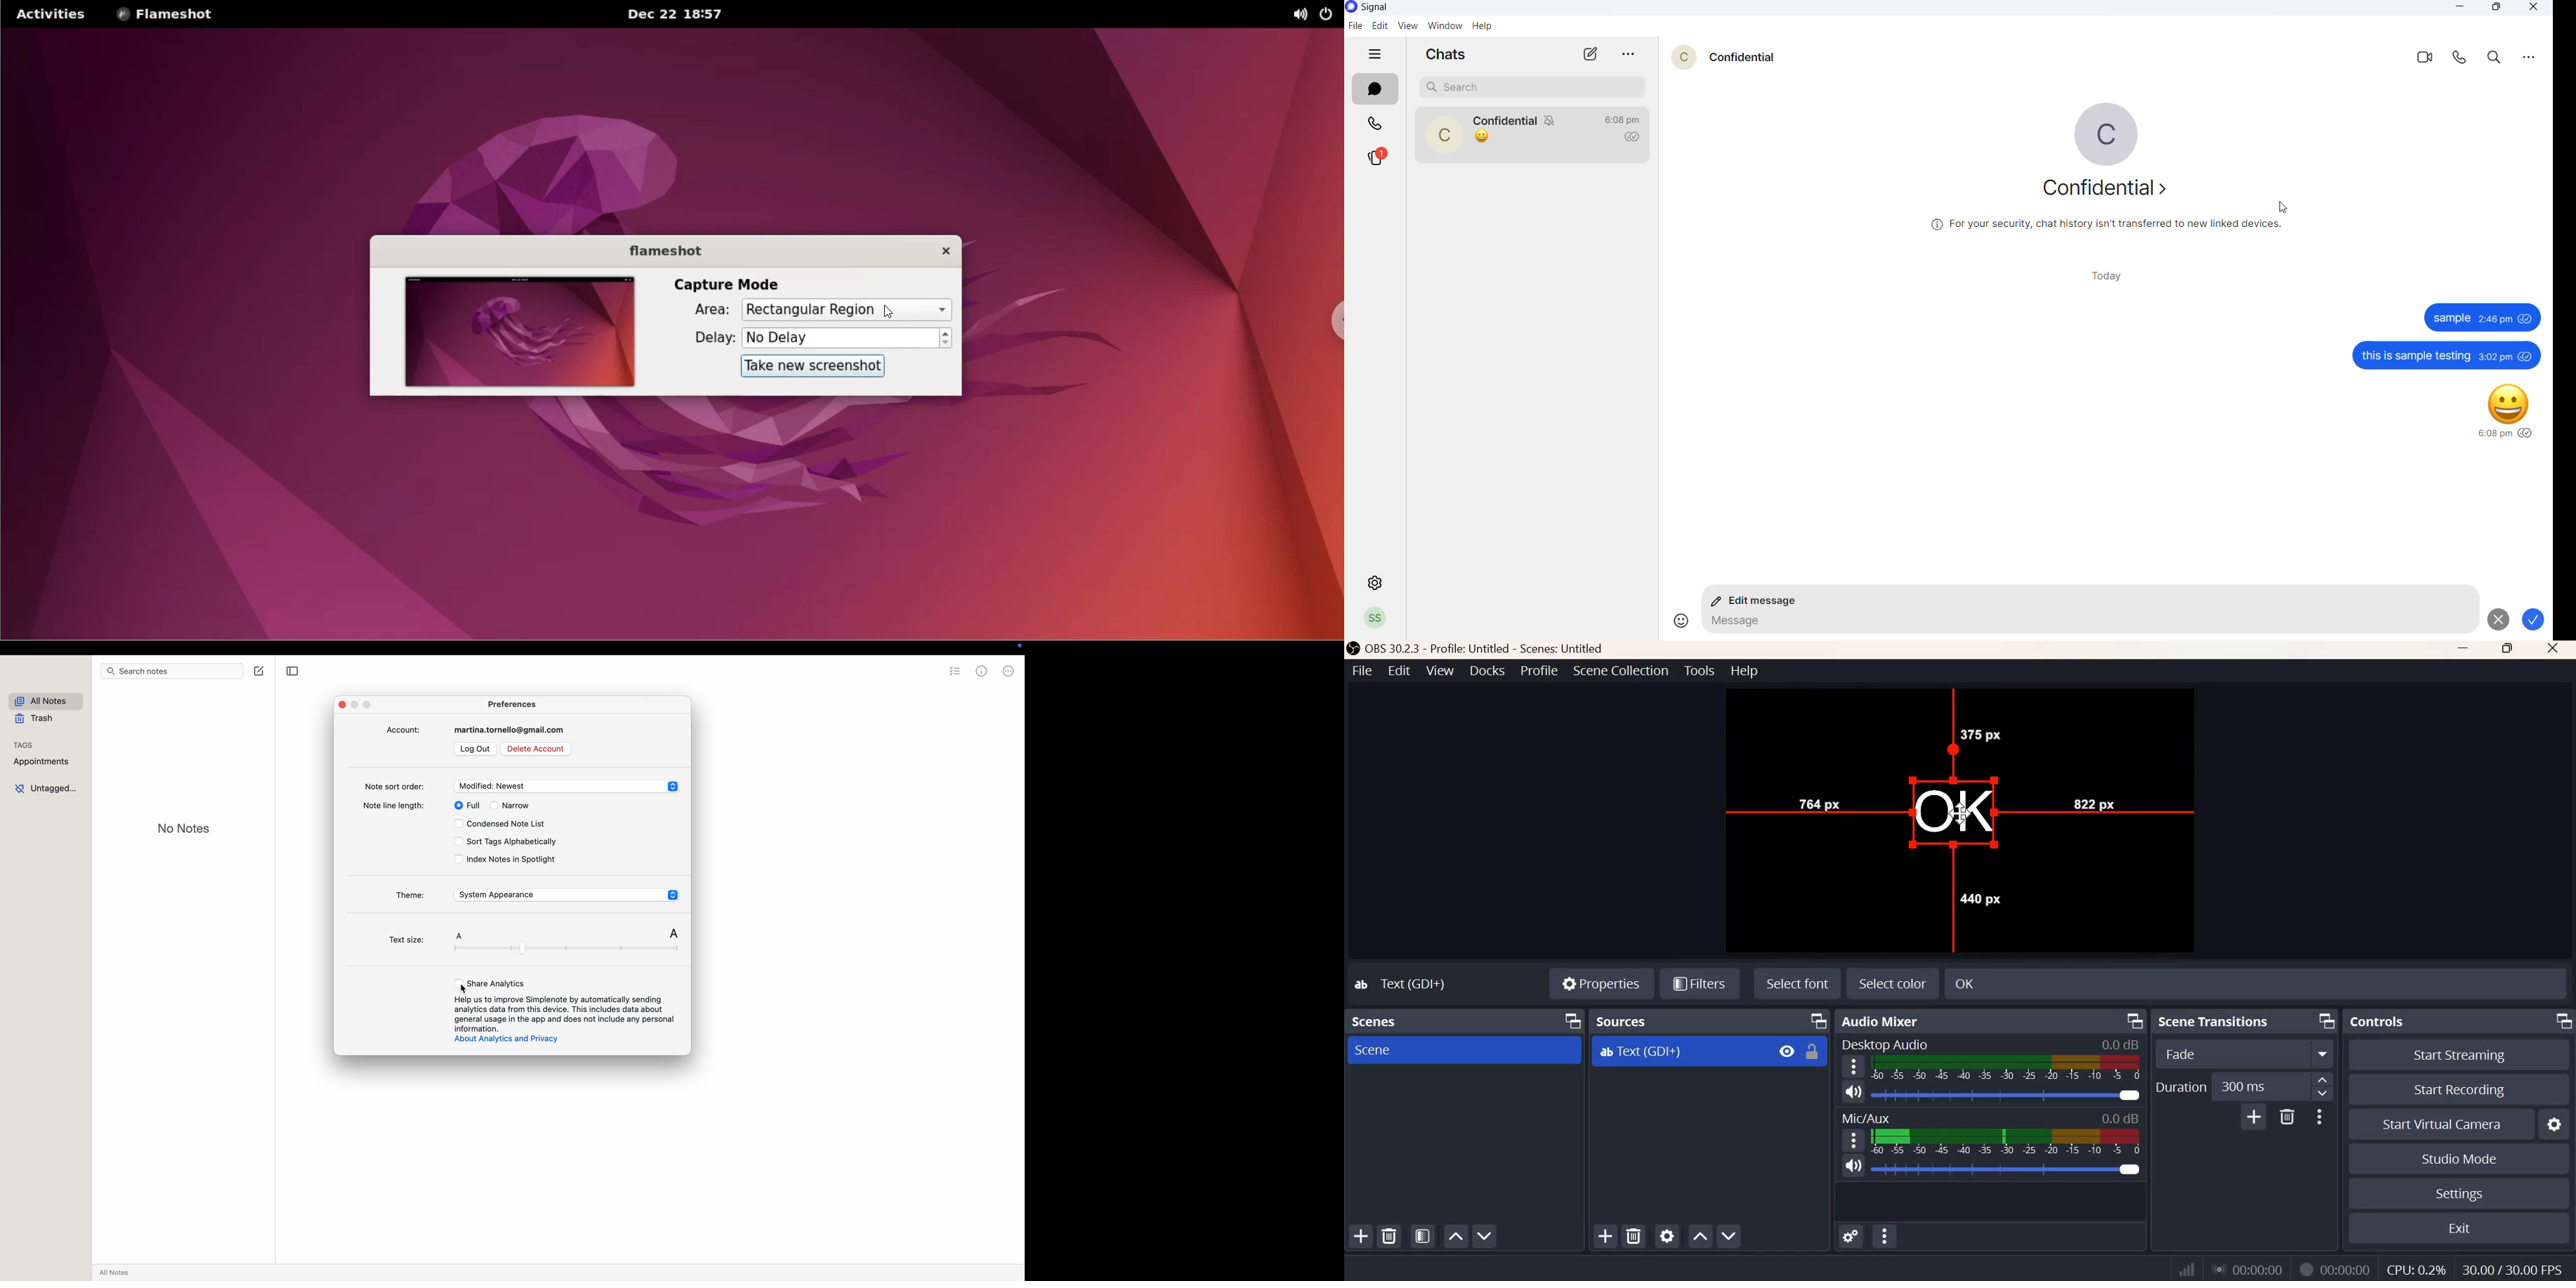 The height and width of the screenshot is (1288, 2576). What do you see at coordinates (2007, 1068) in the screenshot?
I see `Volume Meter` at bounding box center [2007, 1068].